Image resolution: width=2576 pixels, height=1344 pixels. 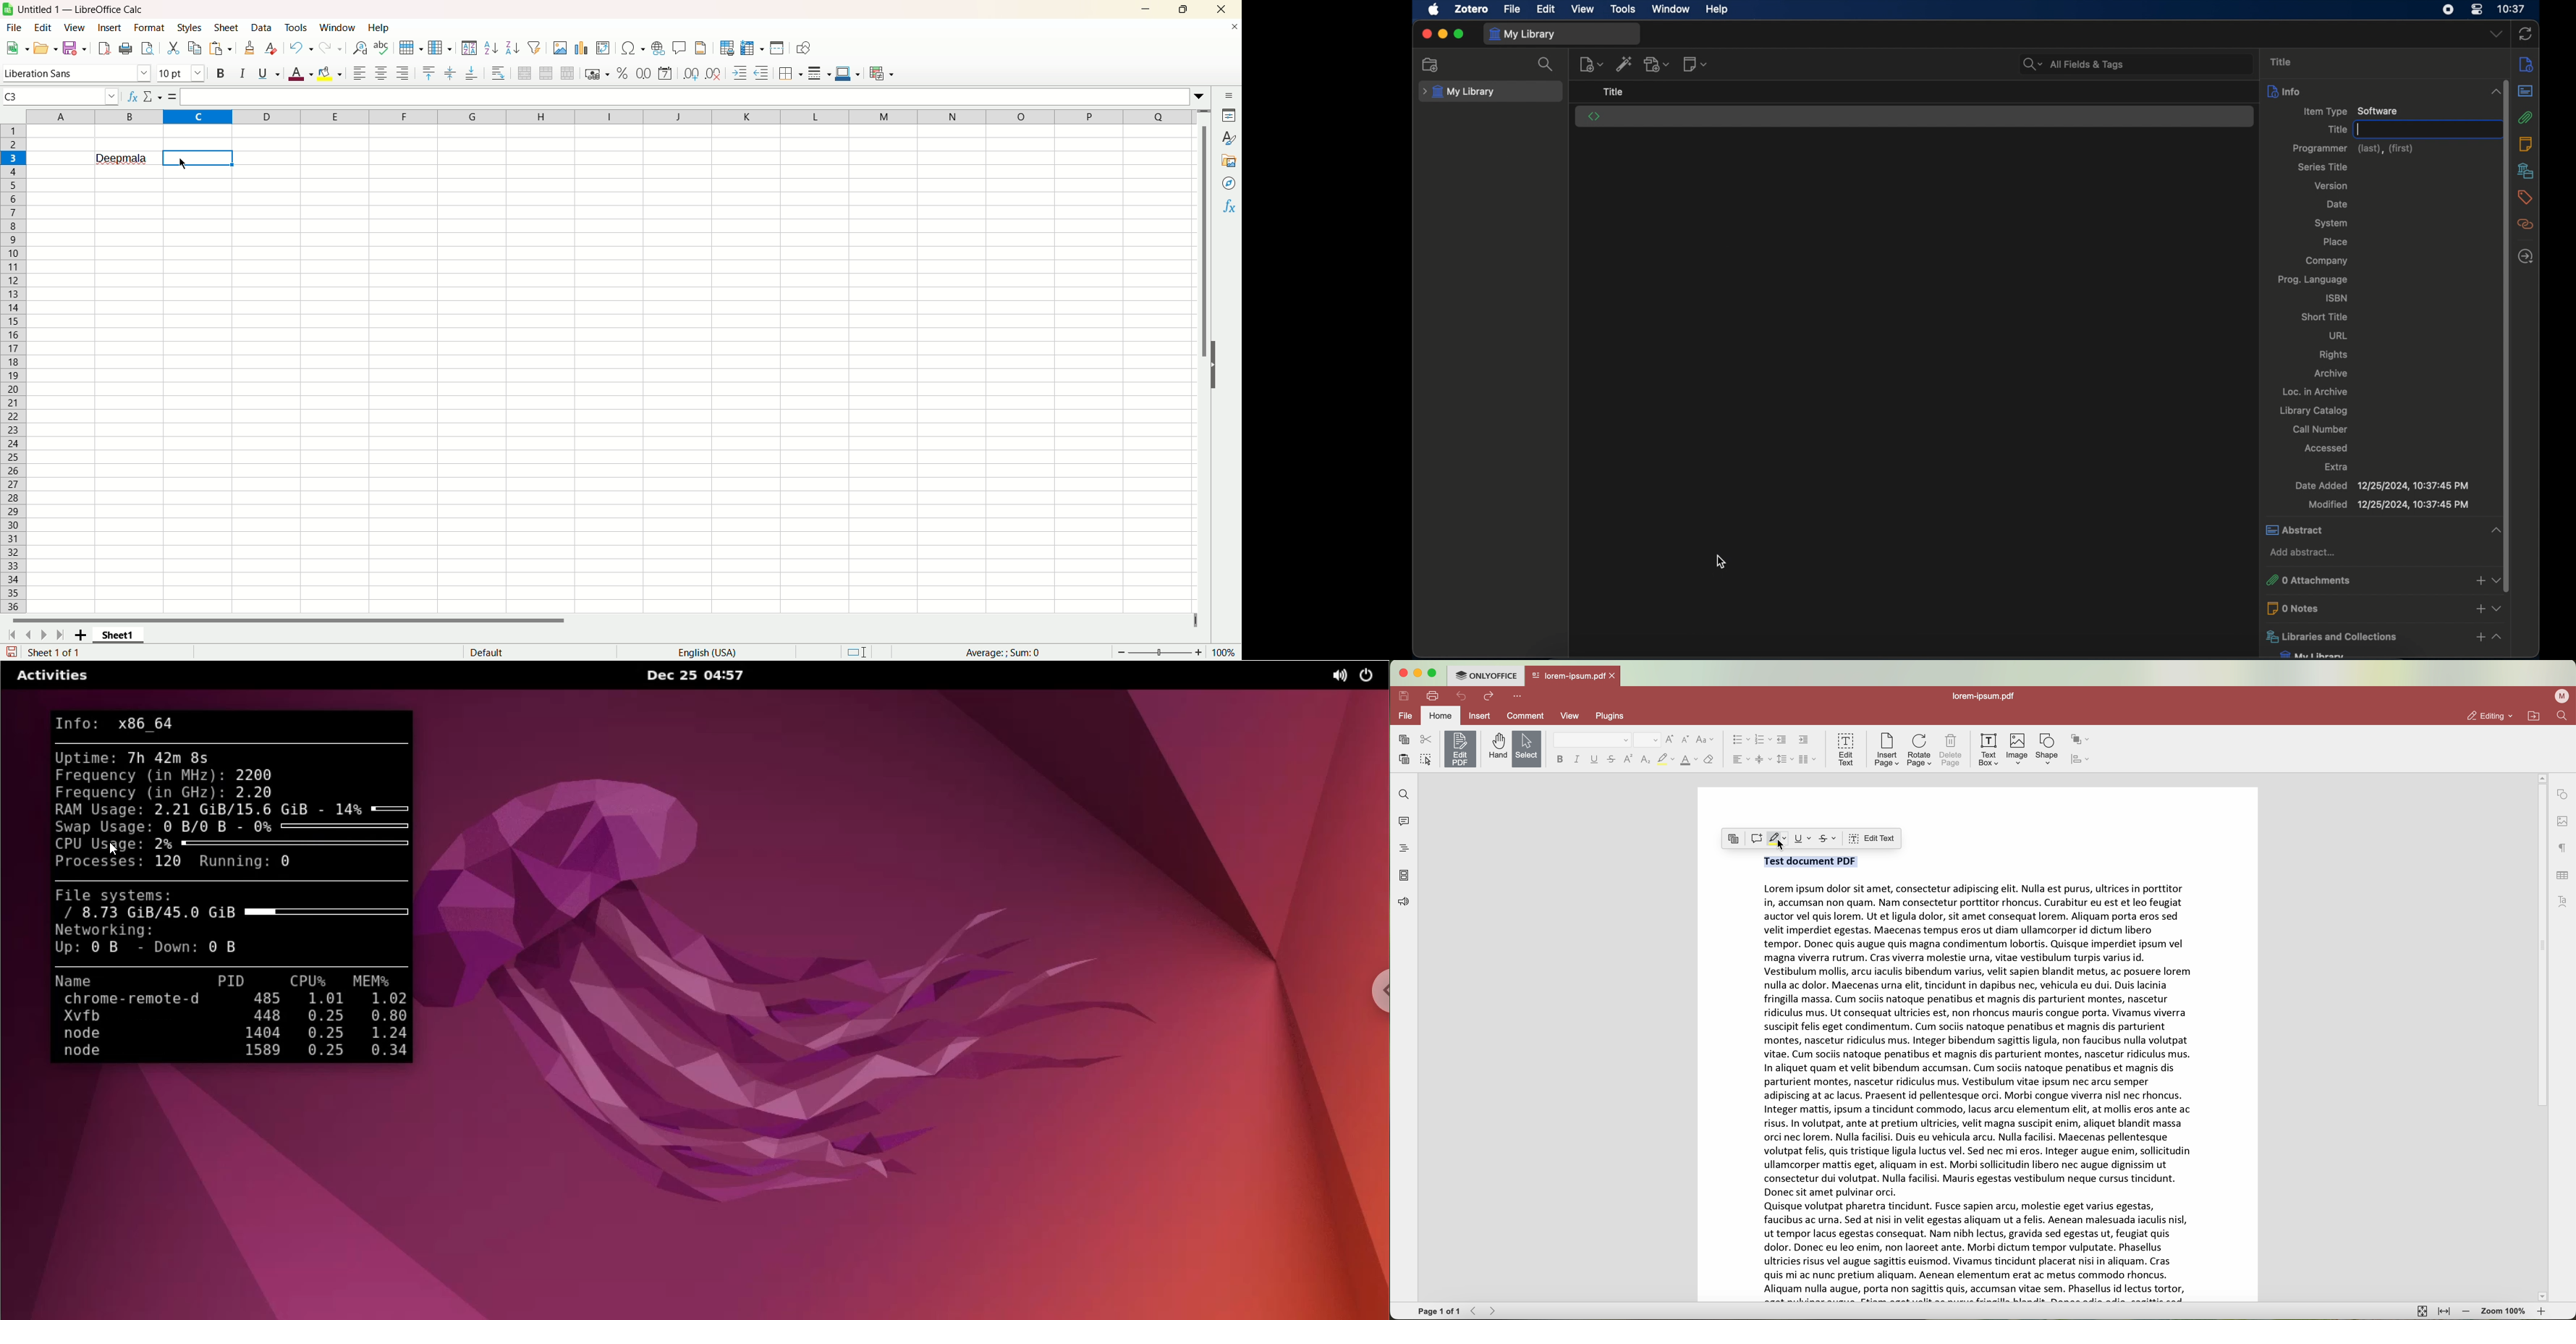 What do you see at coordinates (2313, 280) in the screenshot?
I see `prog. language` at bounding box center [2313, 280].